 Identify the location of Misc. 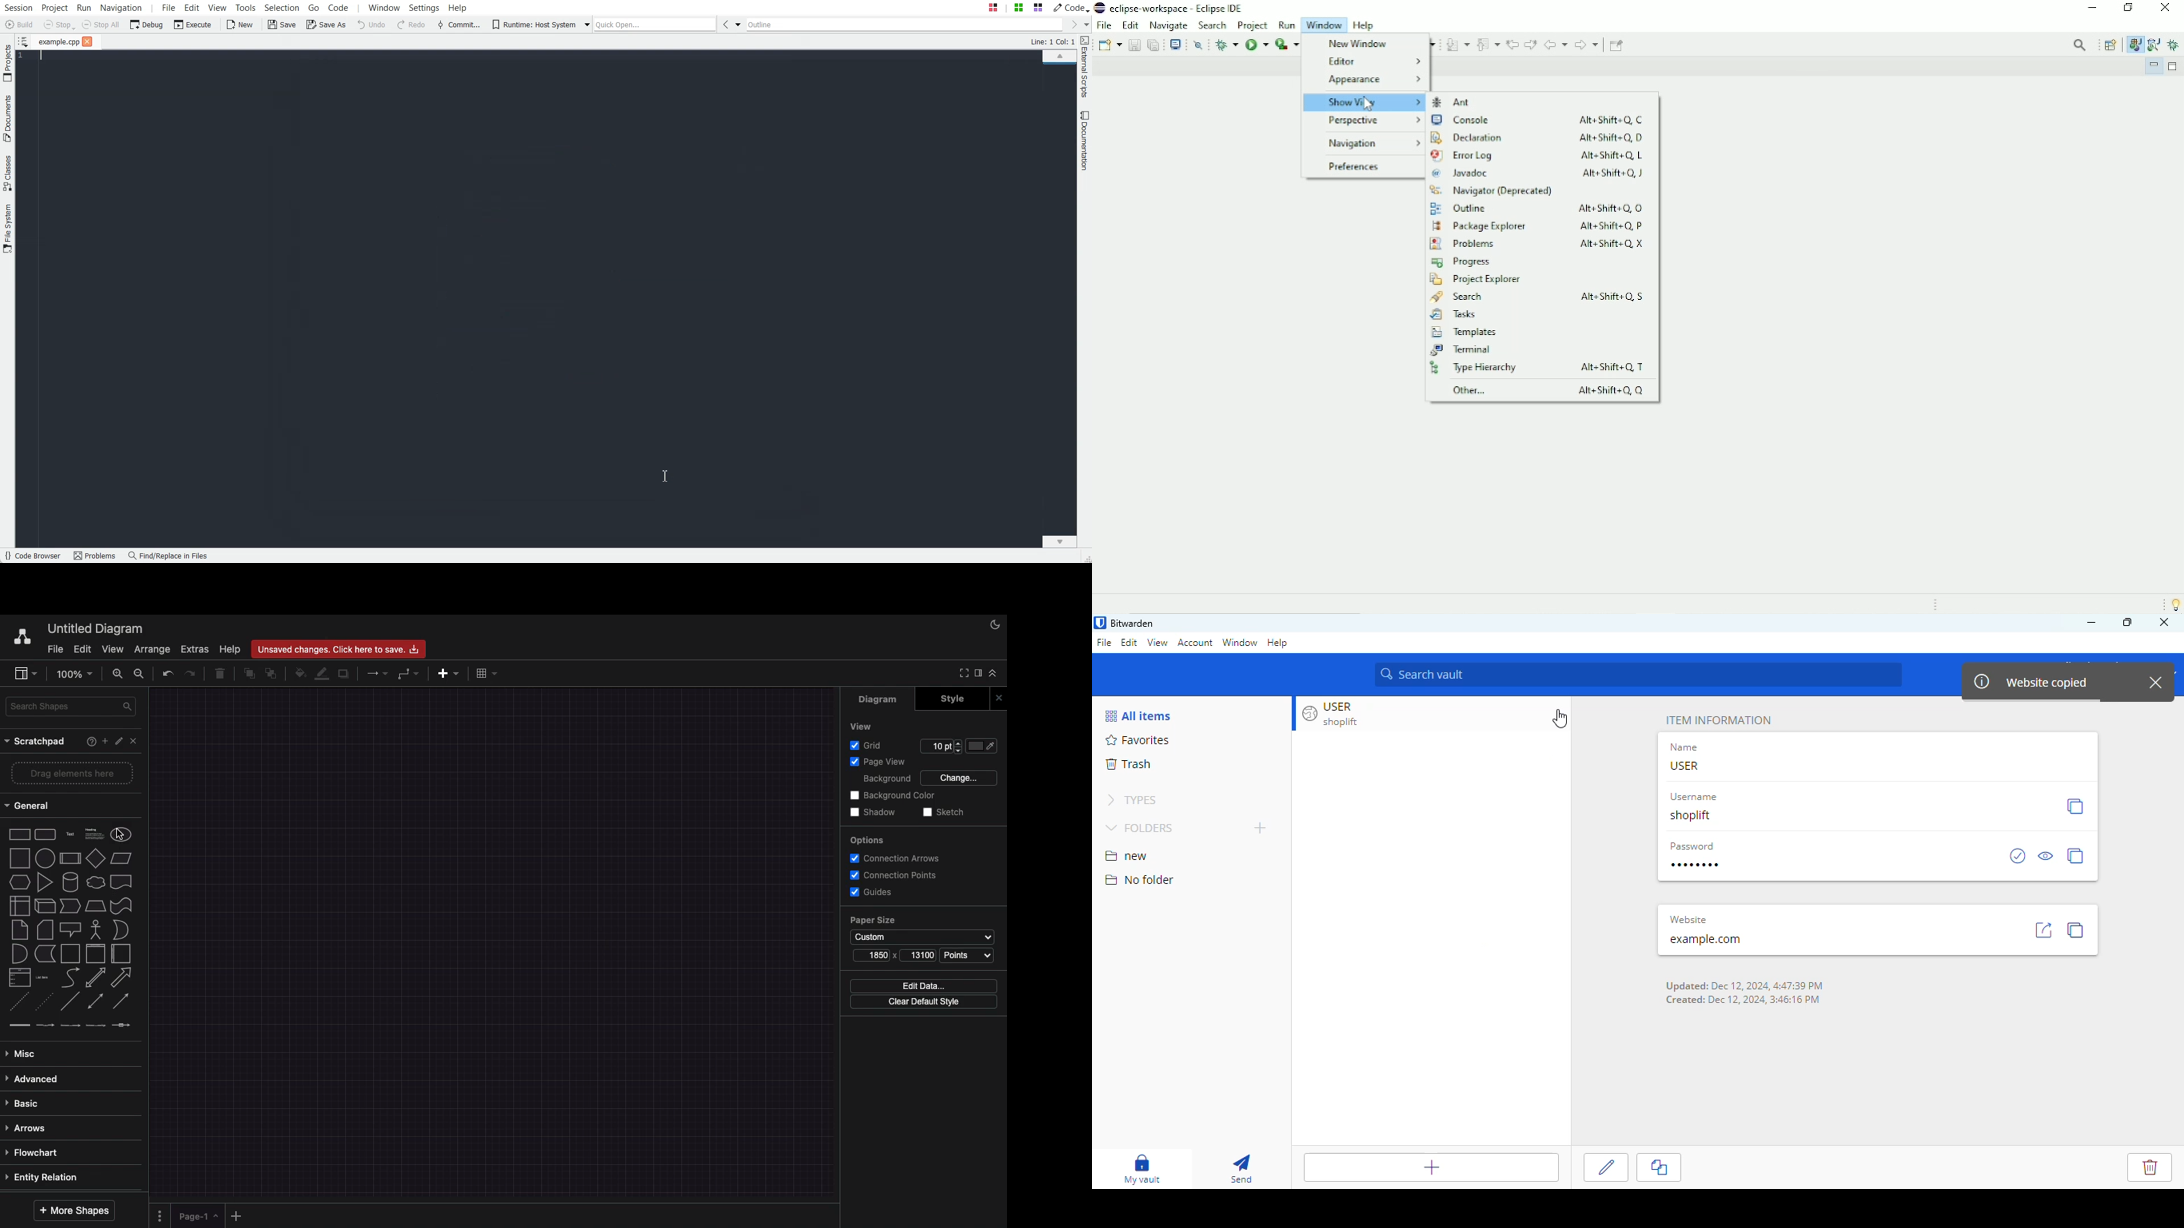
(25, 1053).